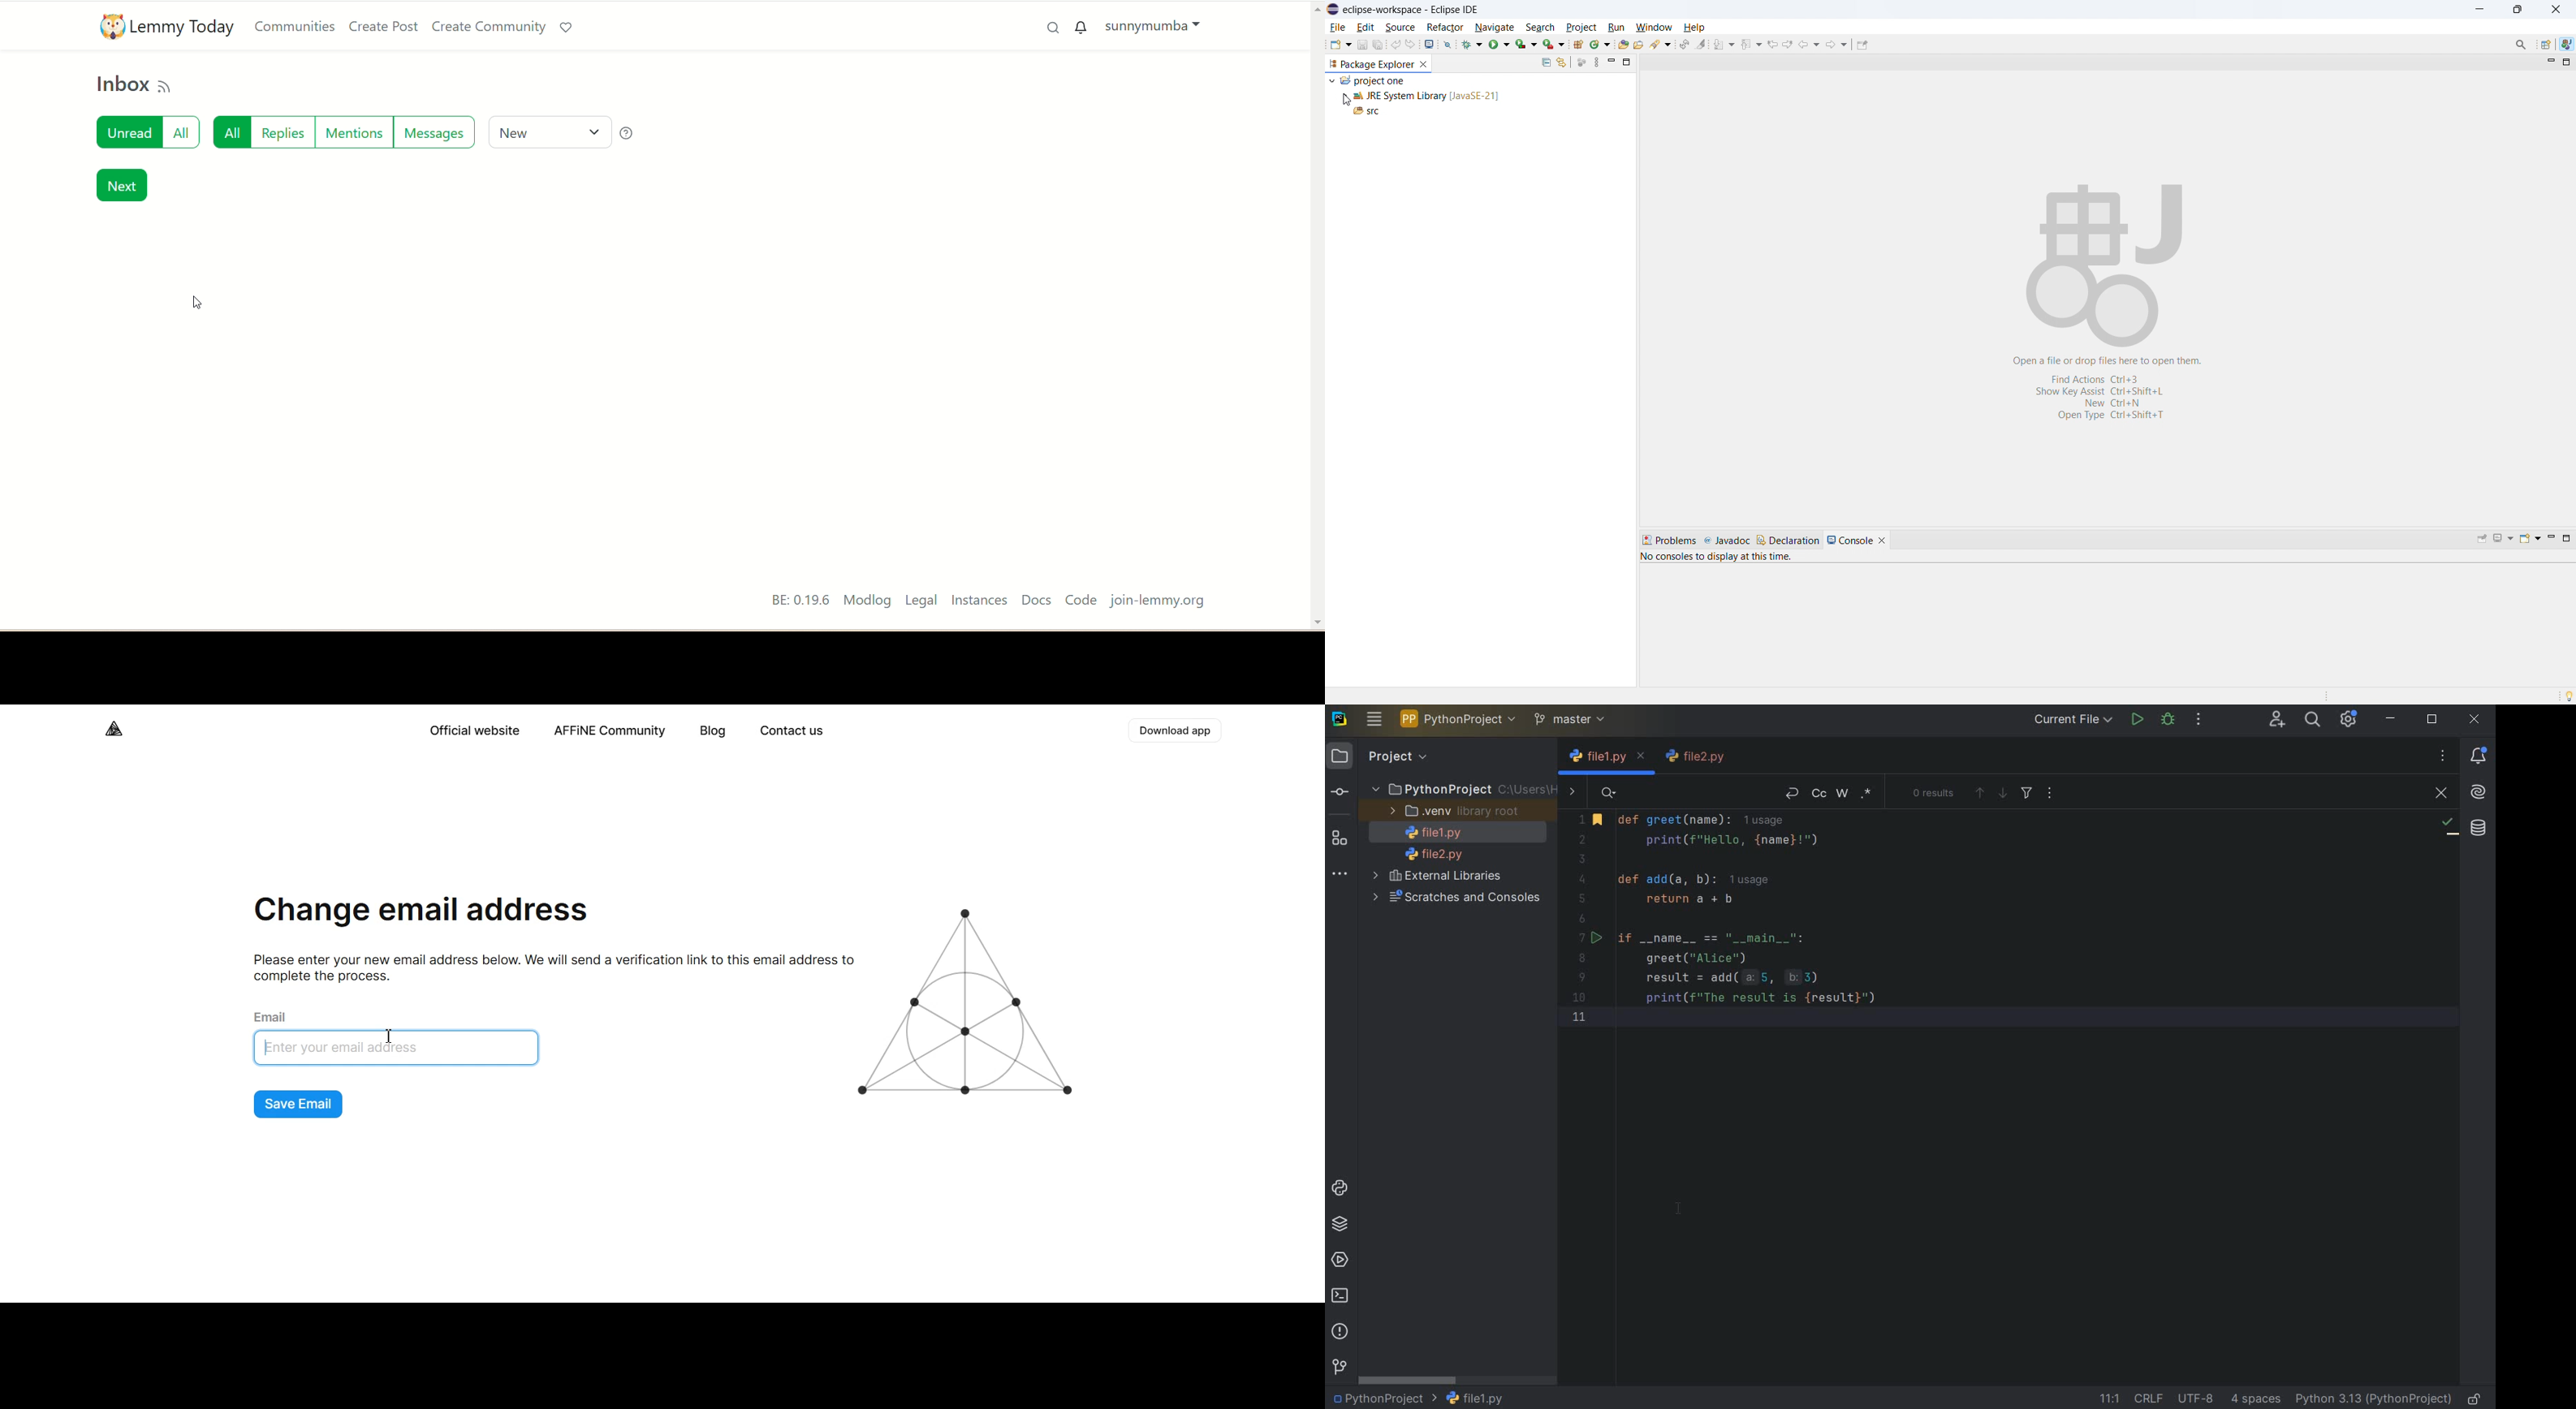 This screenshot has height=1428, width=2576. I want to click on help, so click(638, 132).